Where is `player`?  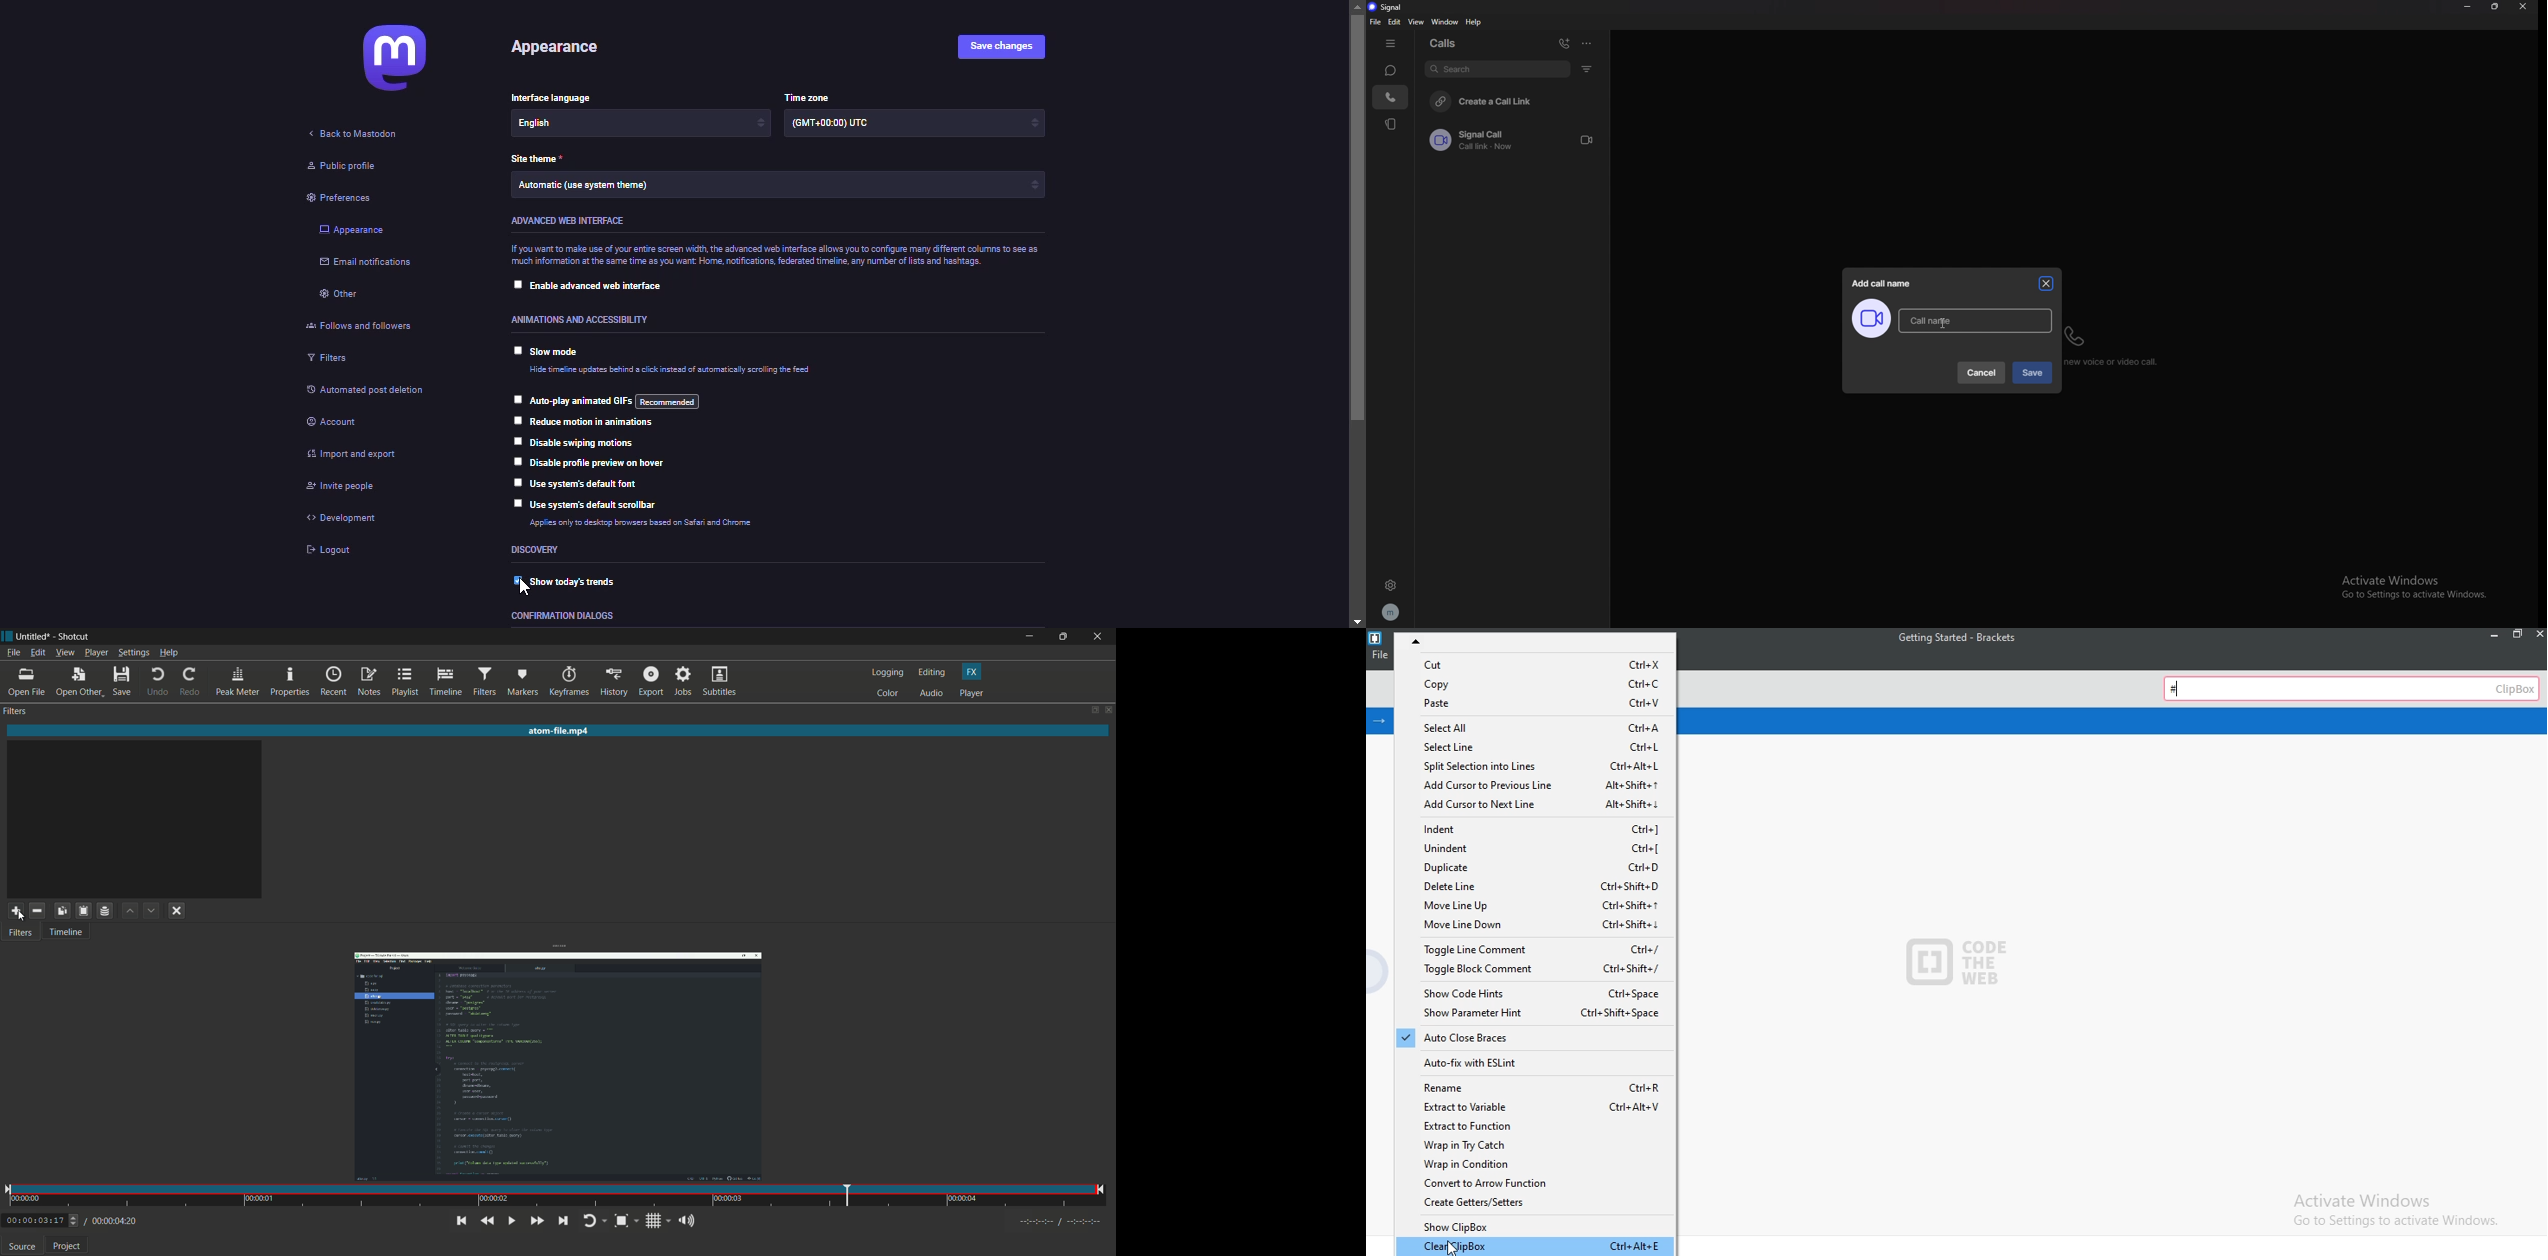 player is located at coordinates (972, 693).